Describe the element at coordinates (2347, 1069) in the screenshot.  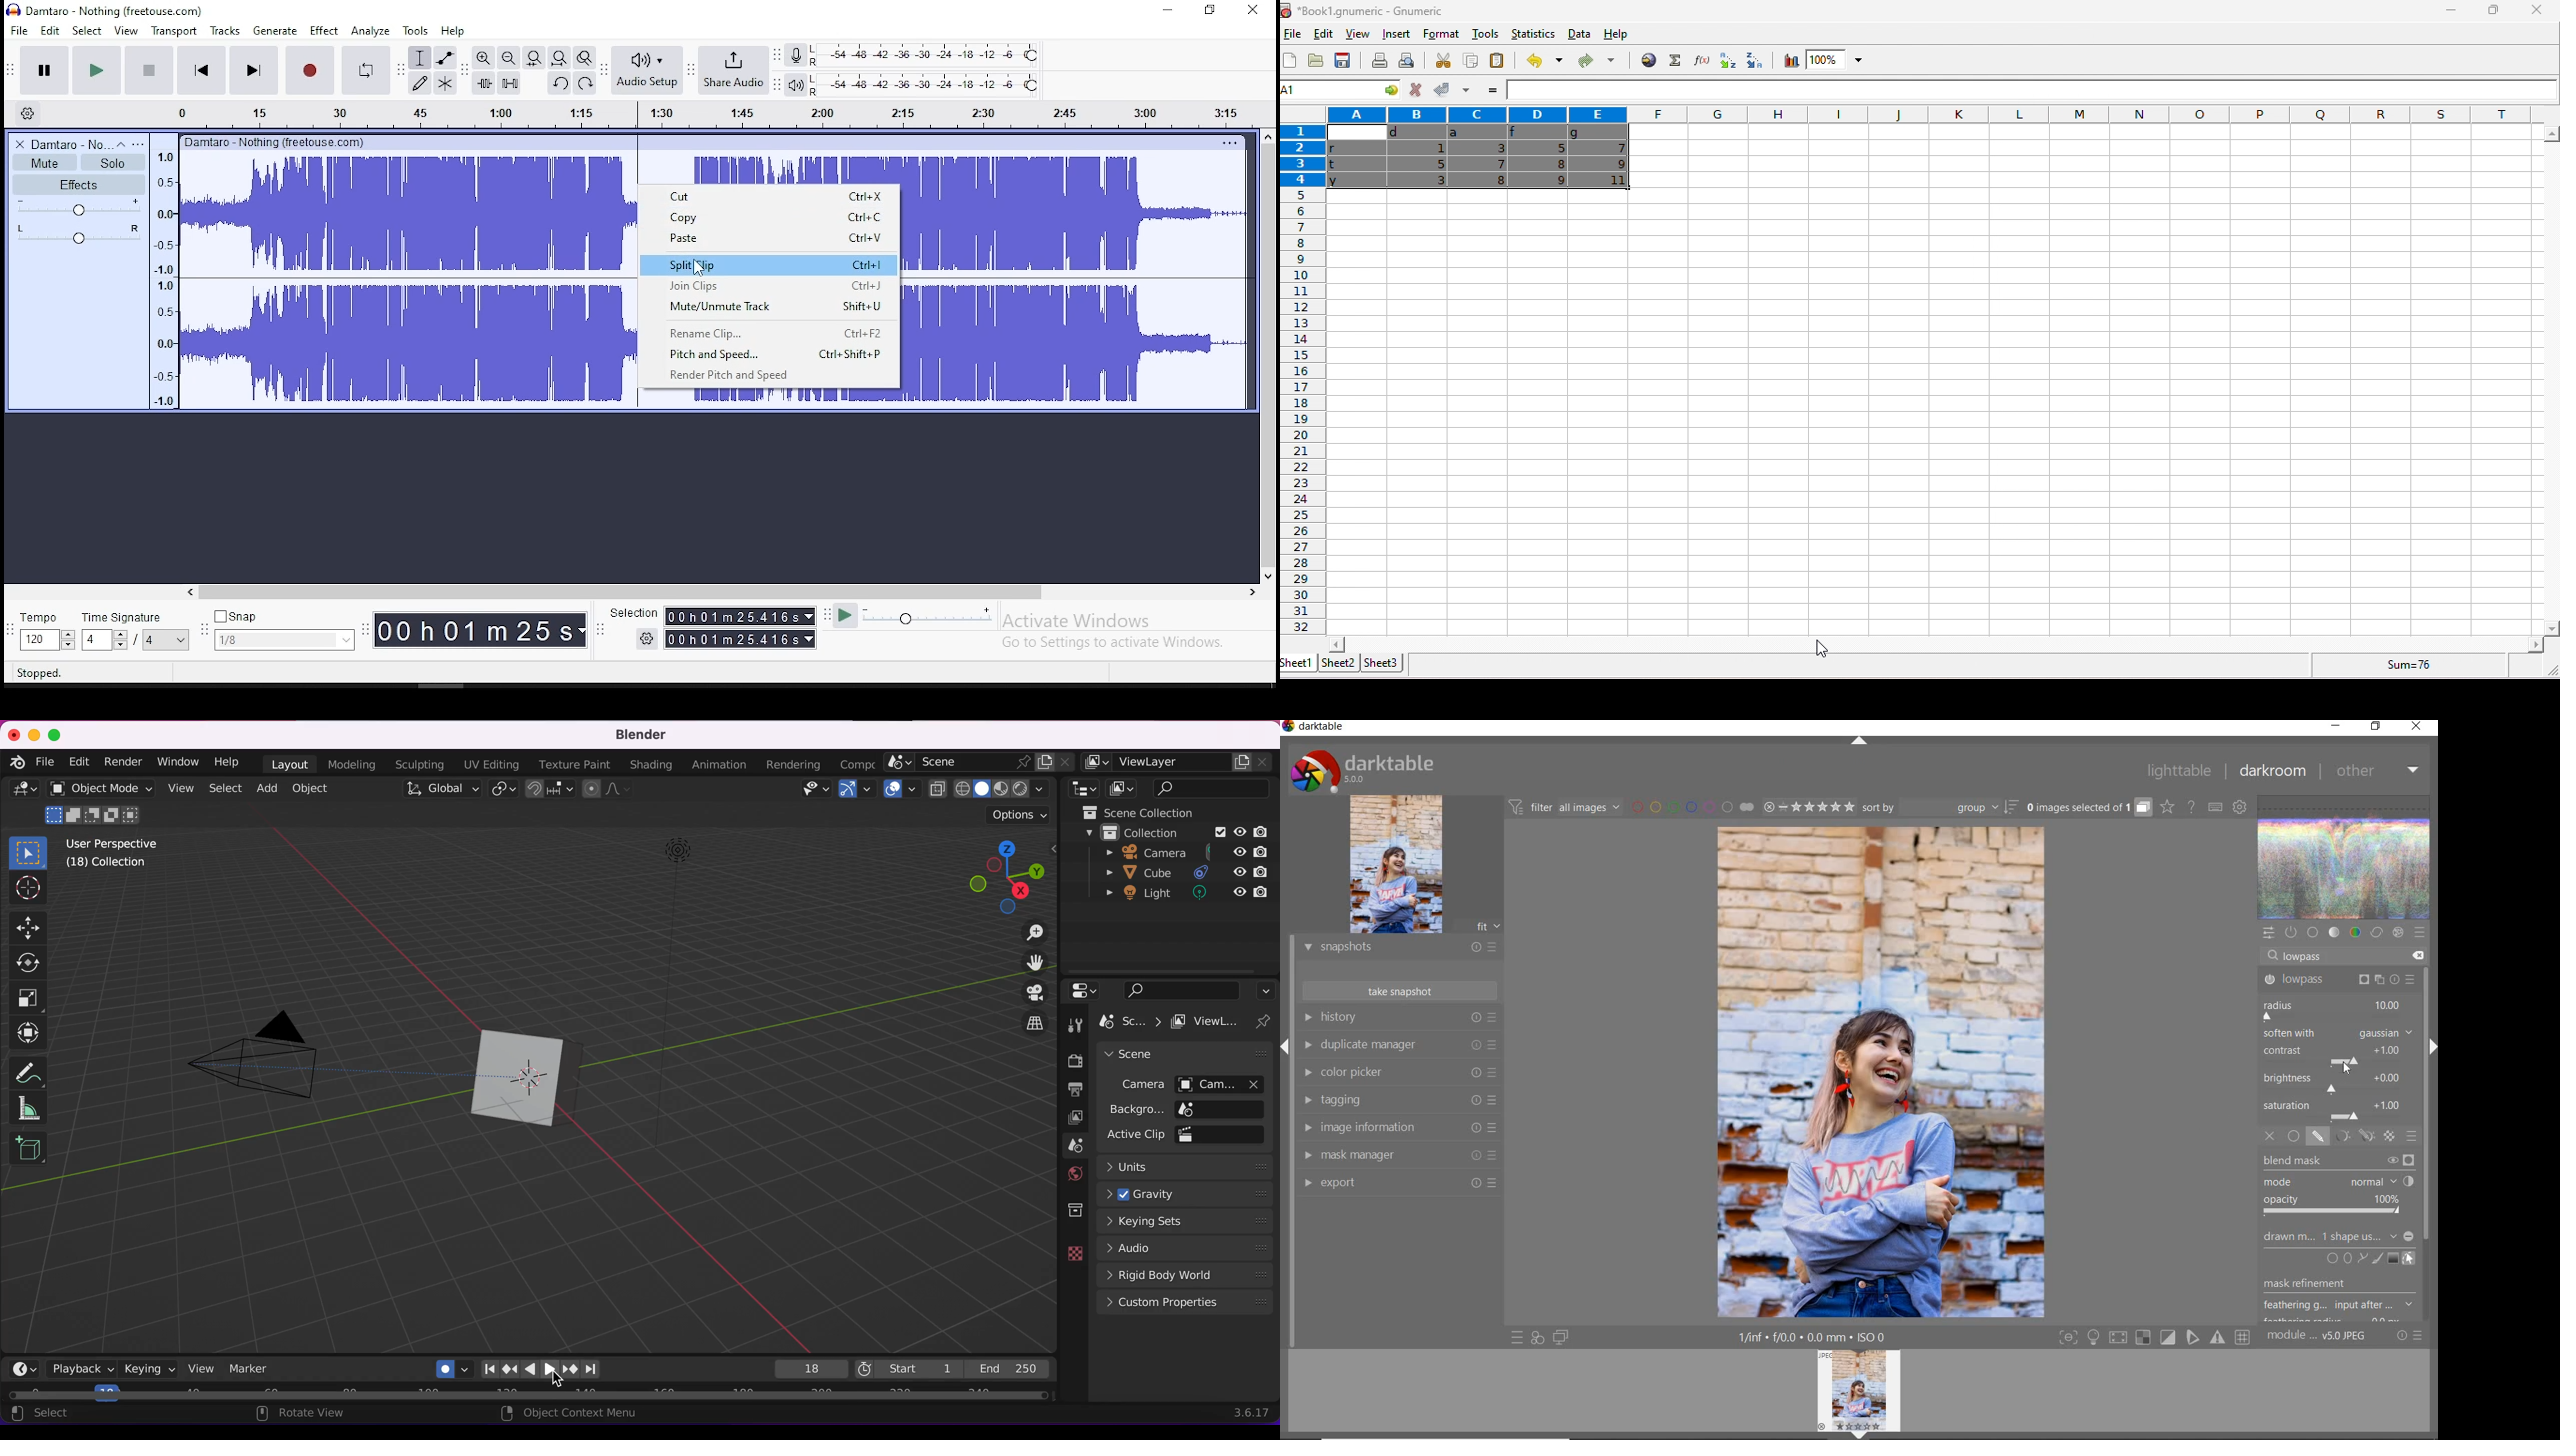
I see `cursor position` at that location.